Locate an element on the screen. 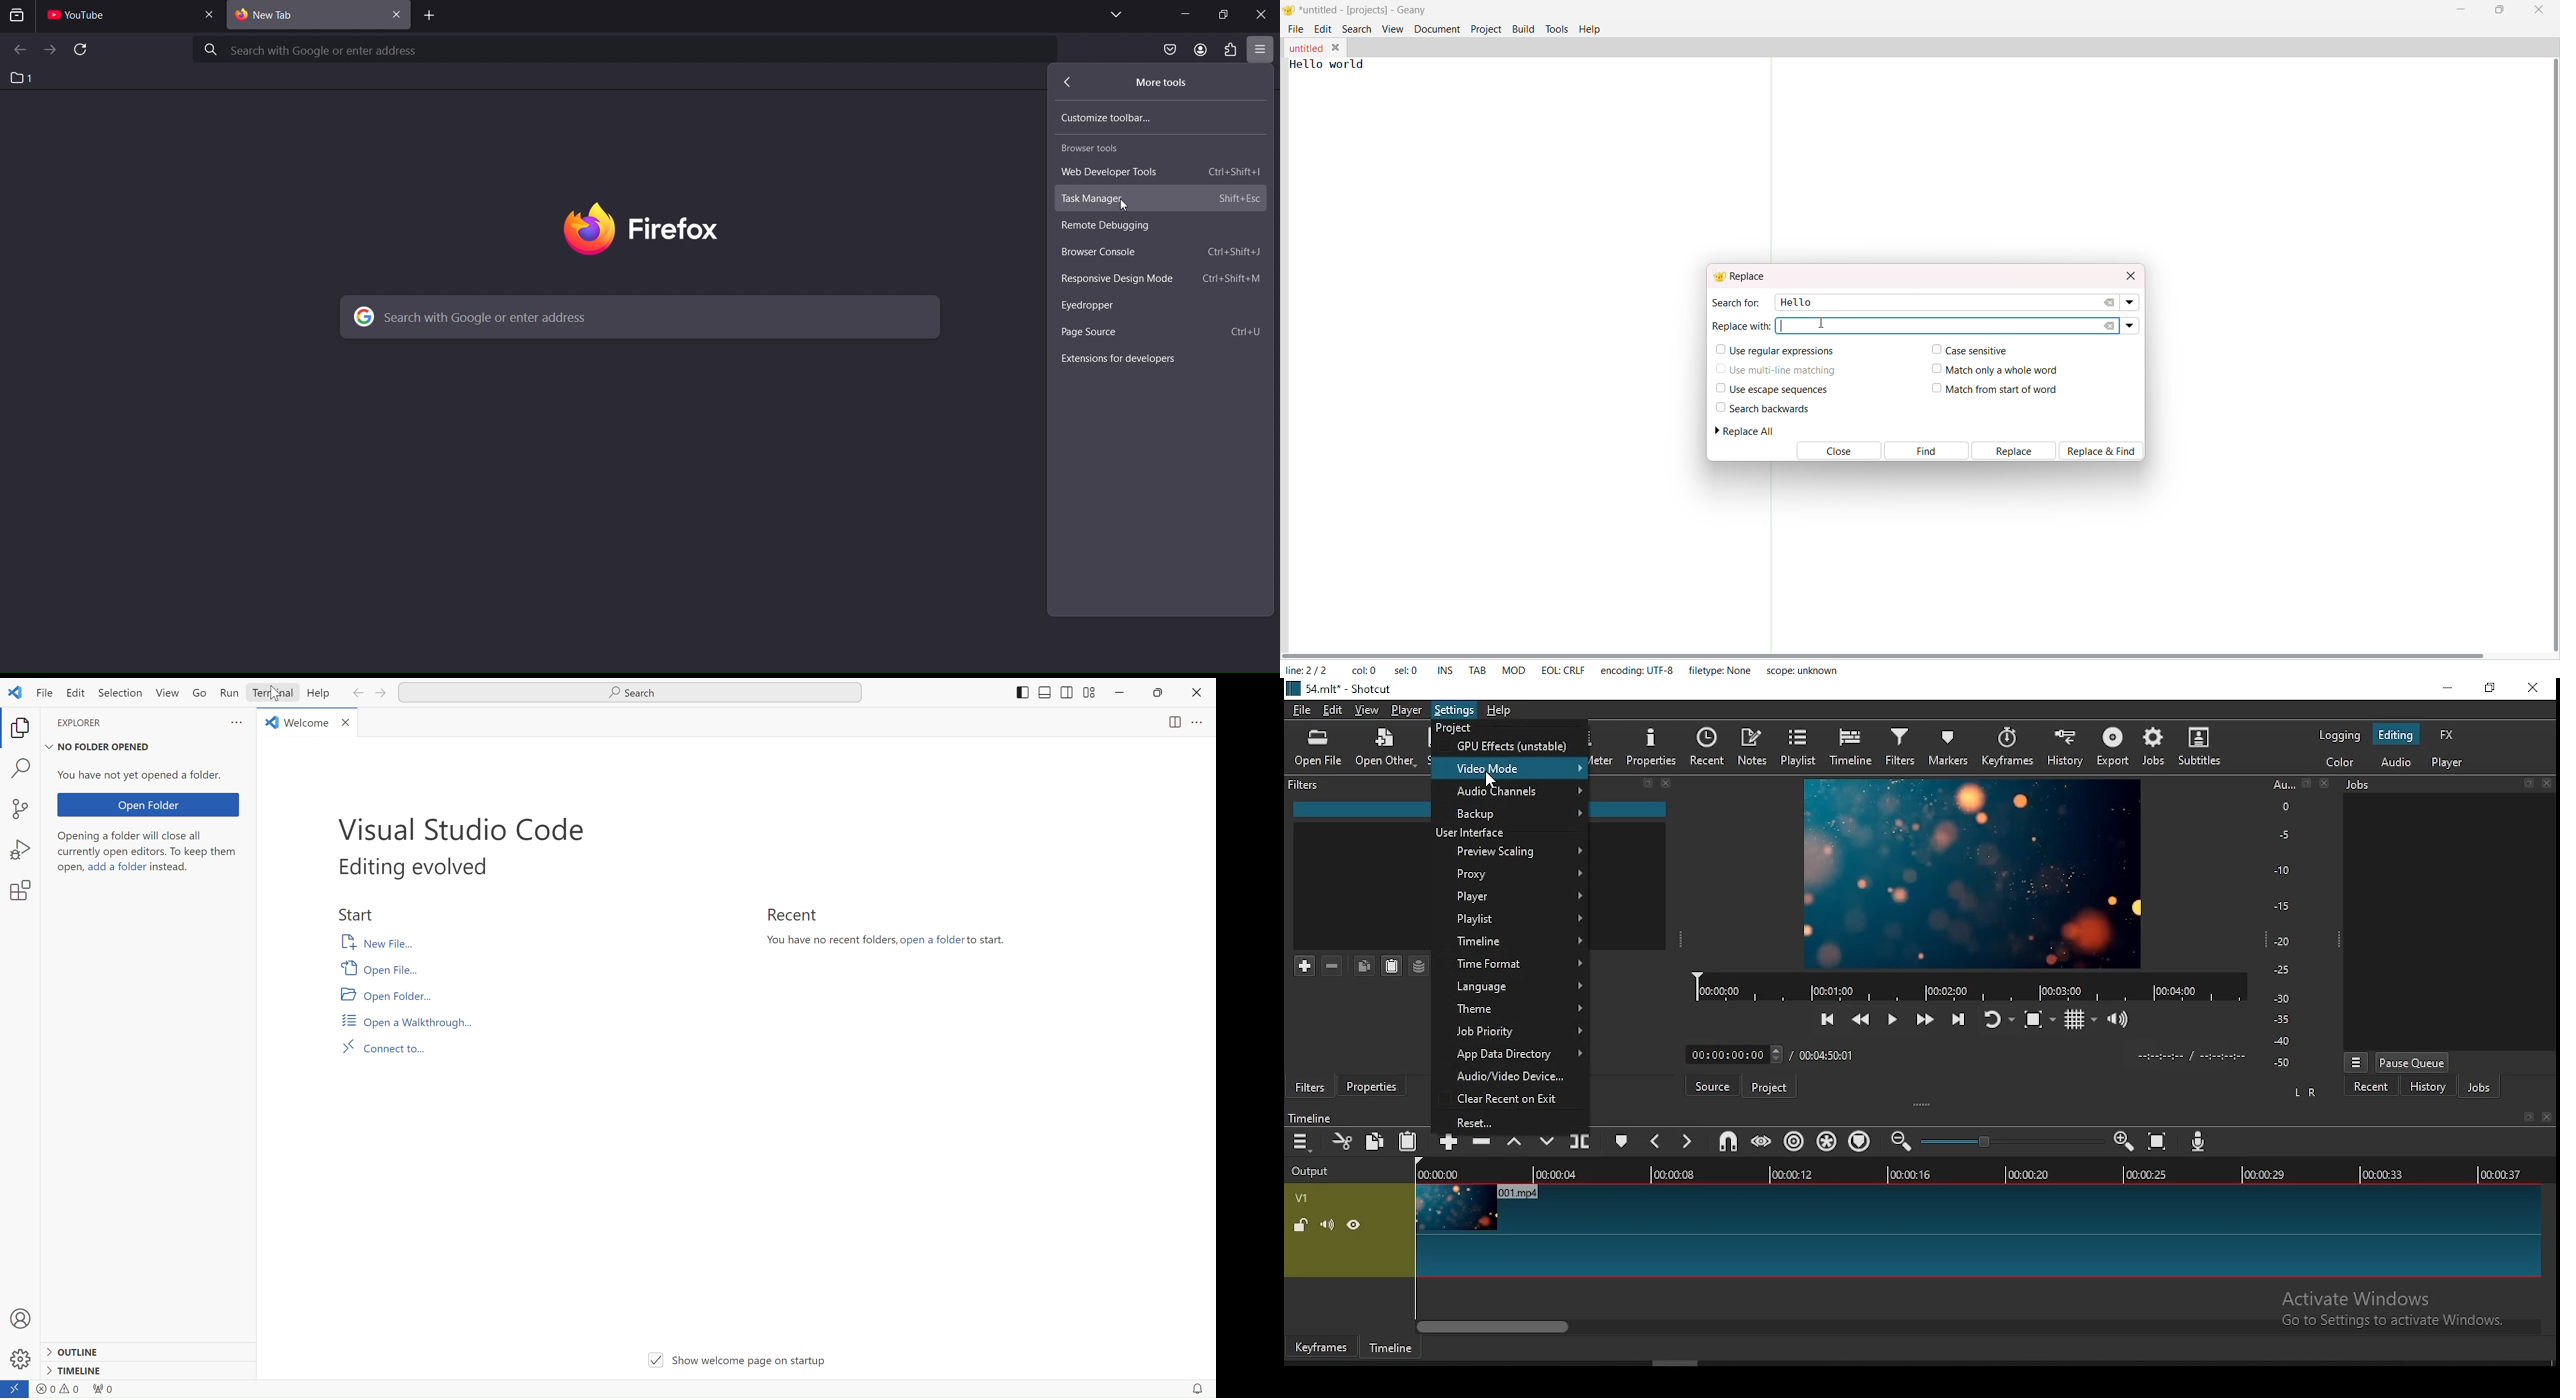 This screenshot has height=1400, width=2576. open file is located at coordinates (1318, 751).